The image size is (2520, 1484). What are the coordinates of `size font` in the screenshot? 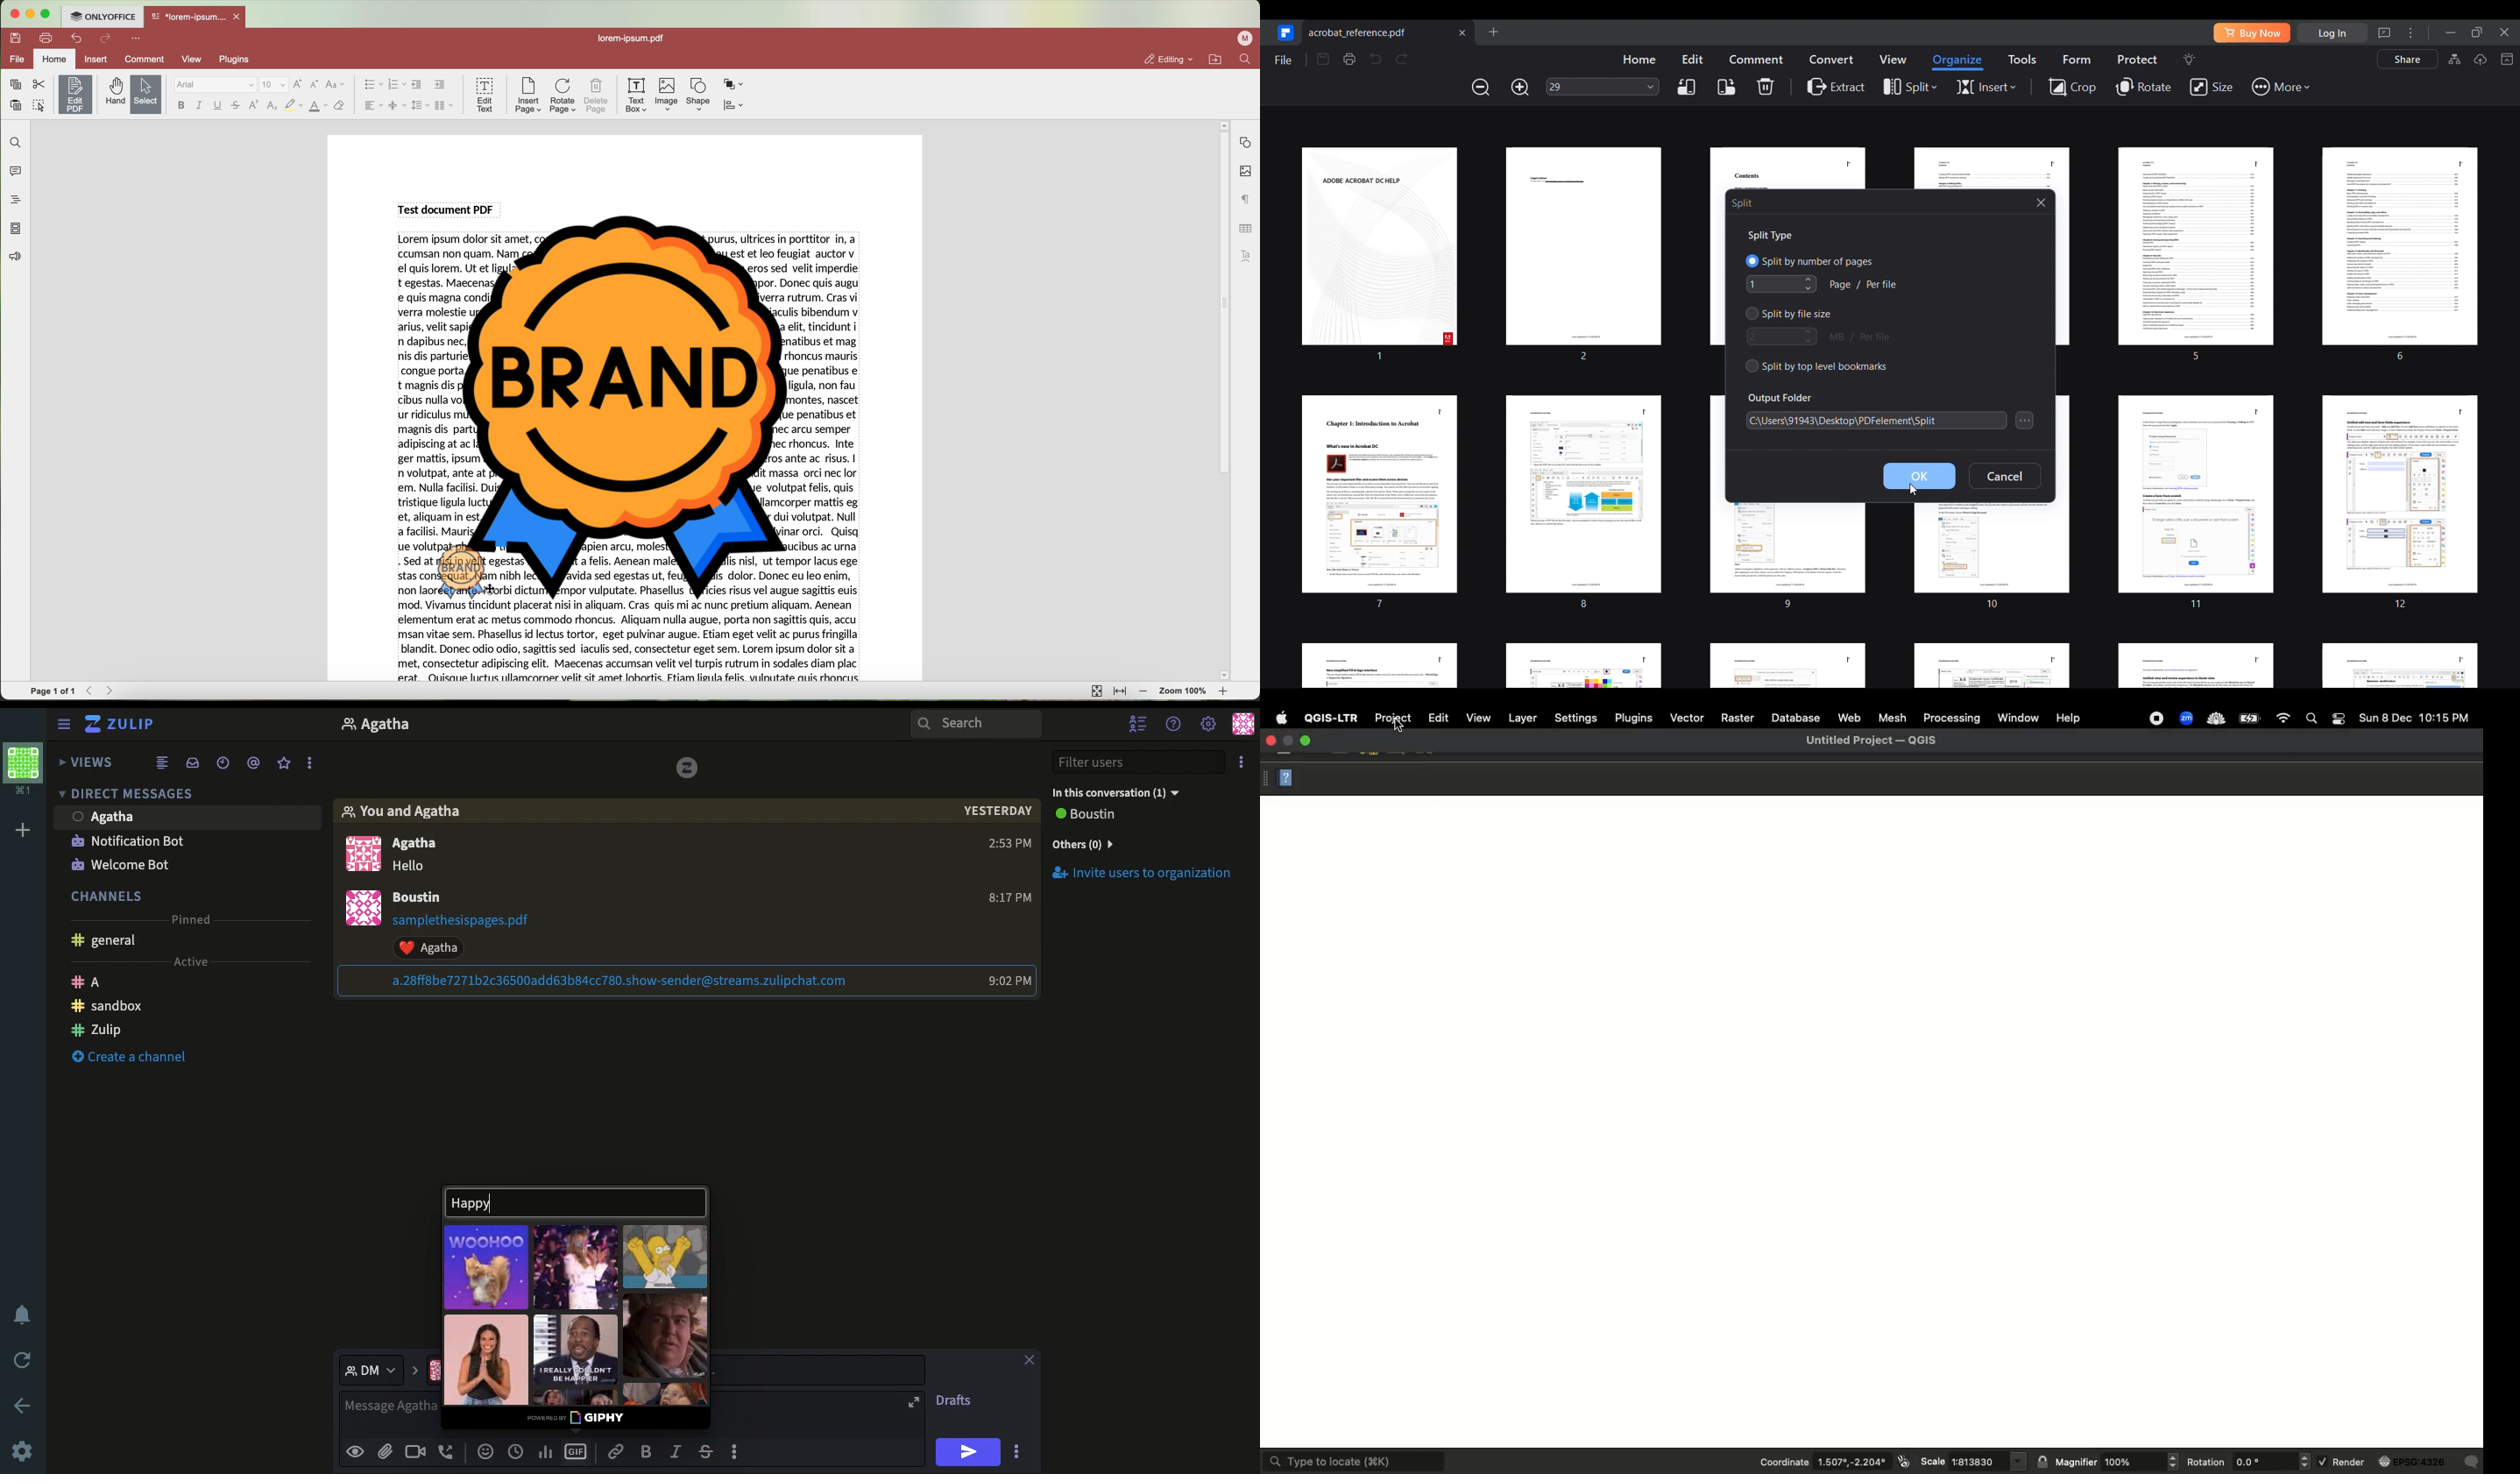 It's located at (274, 85).